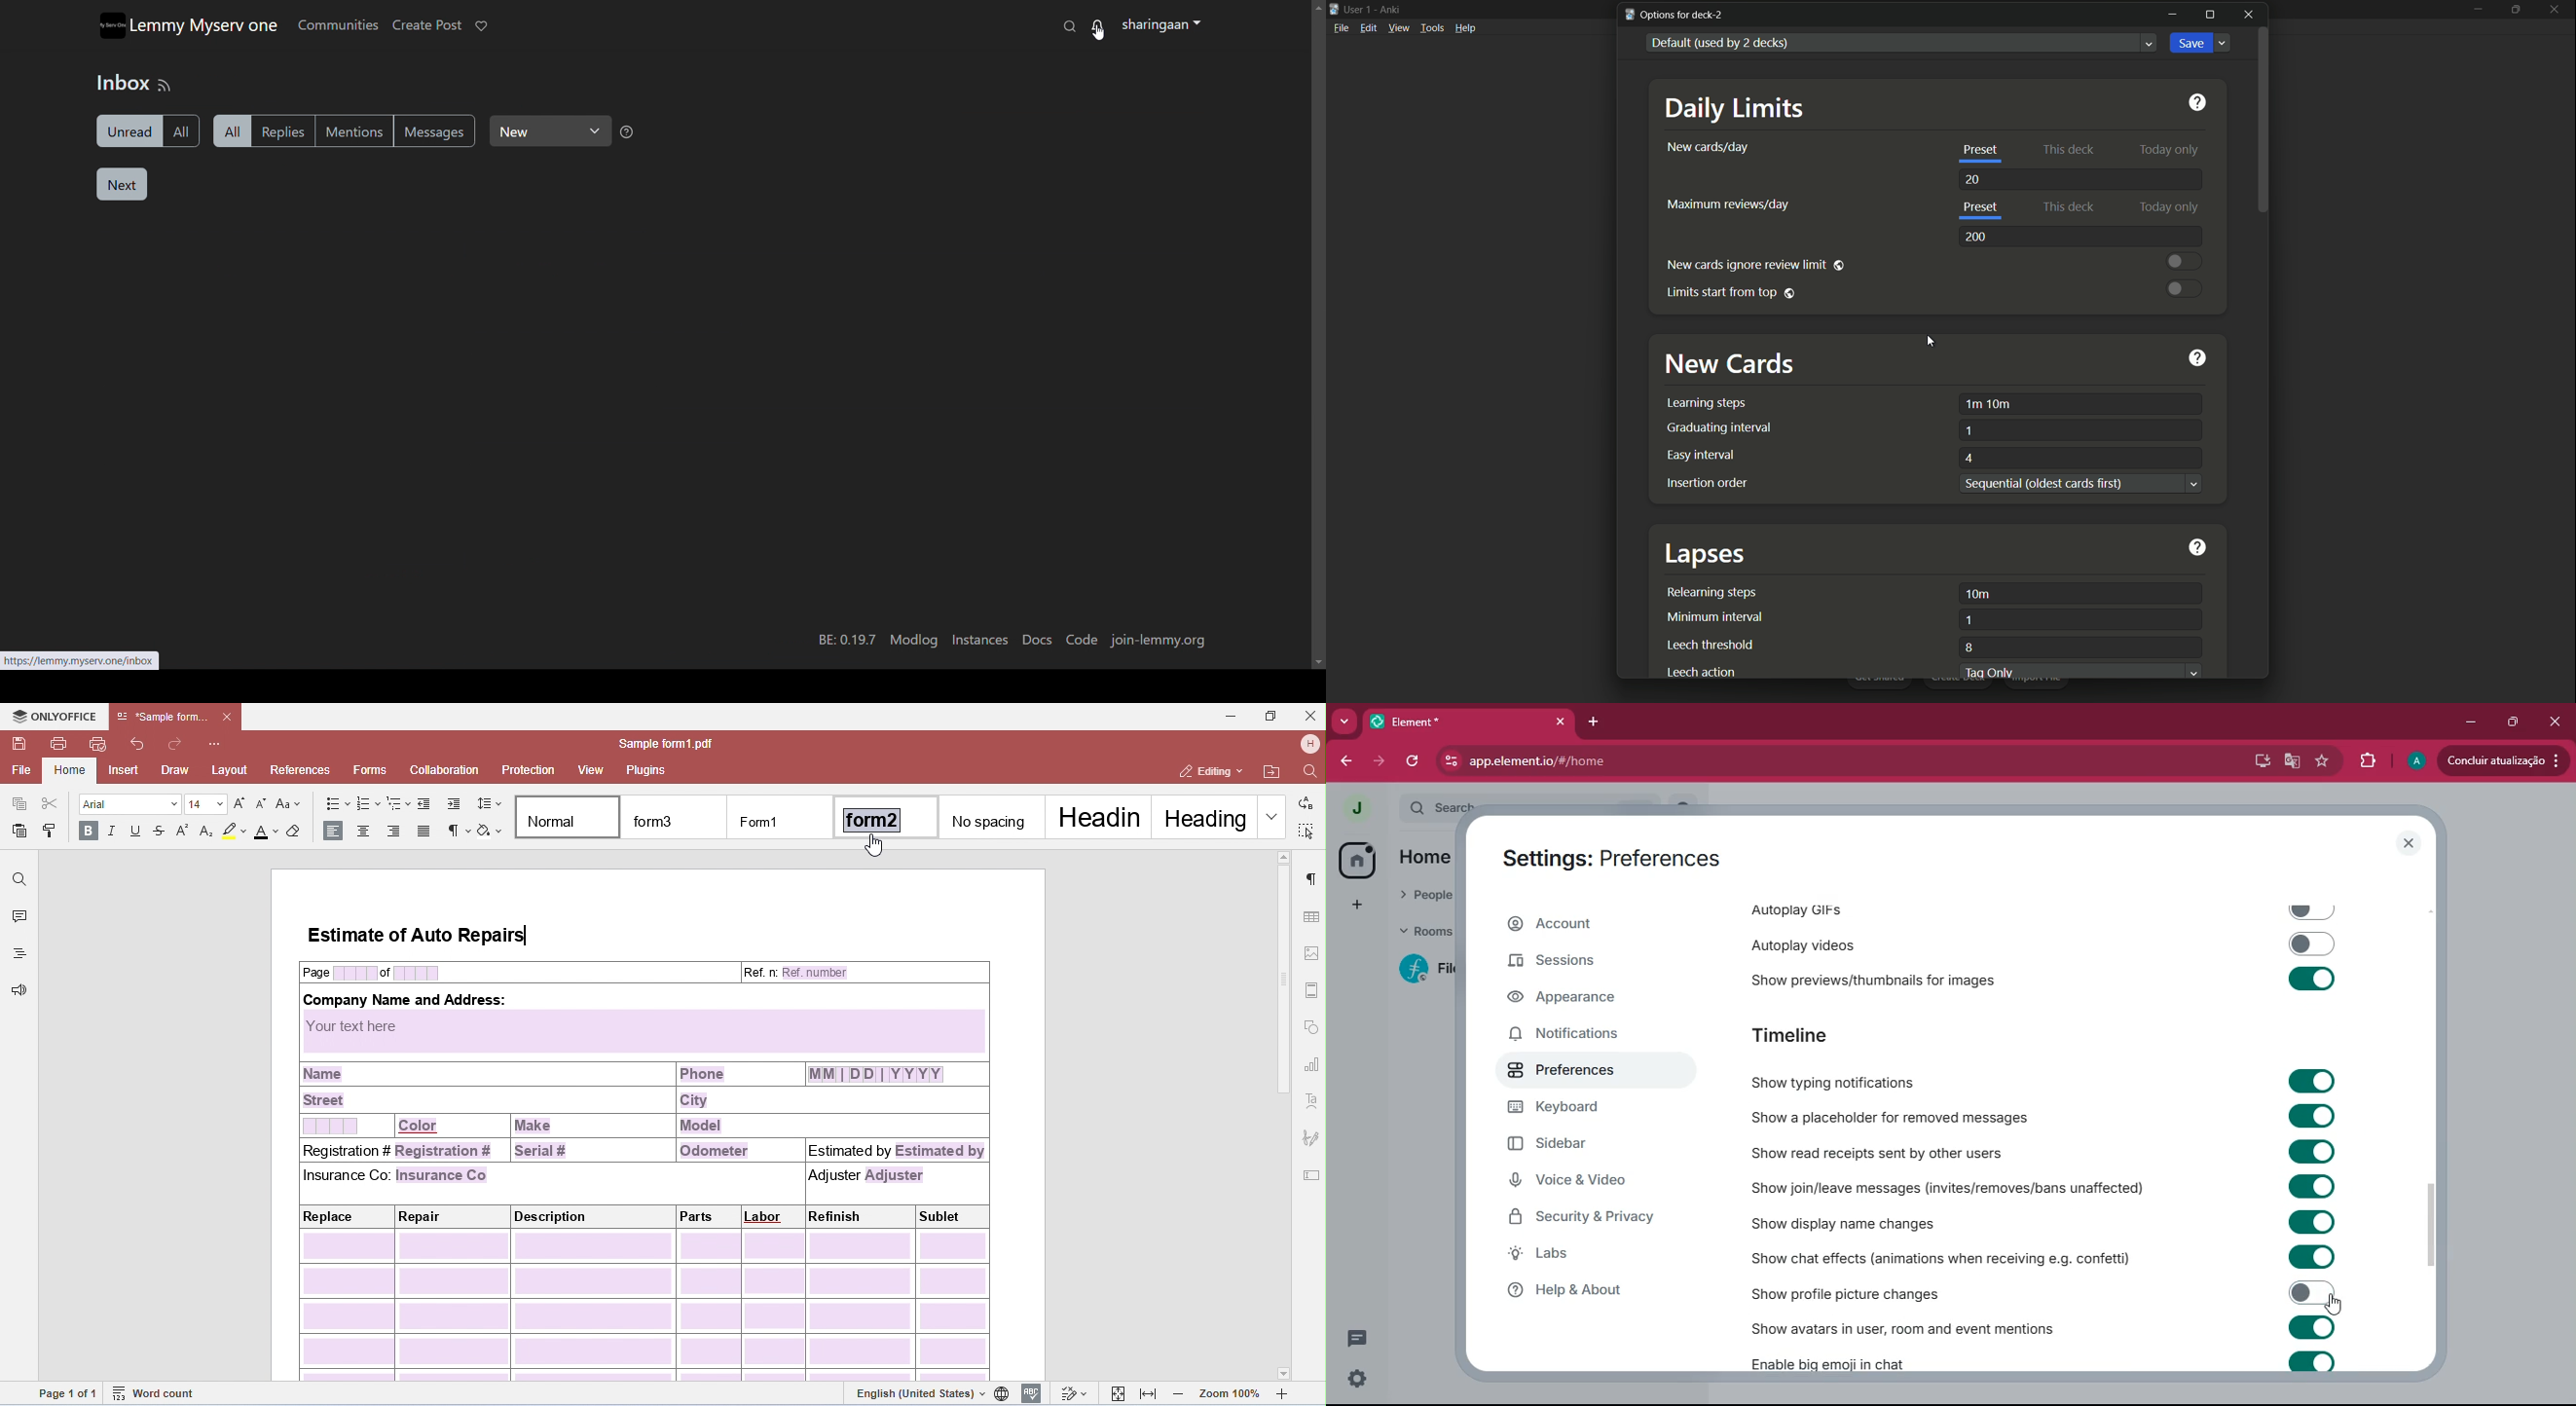  Describe the element at coordinates (1731, 292) in the screenshot. I see `limit starts from top` at that location.